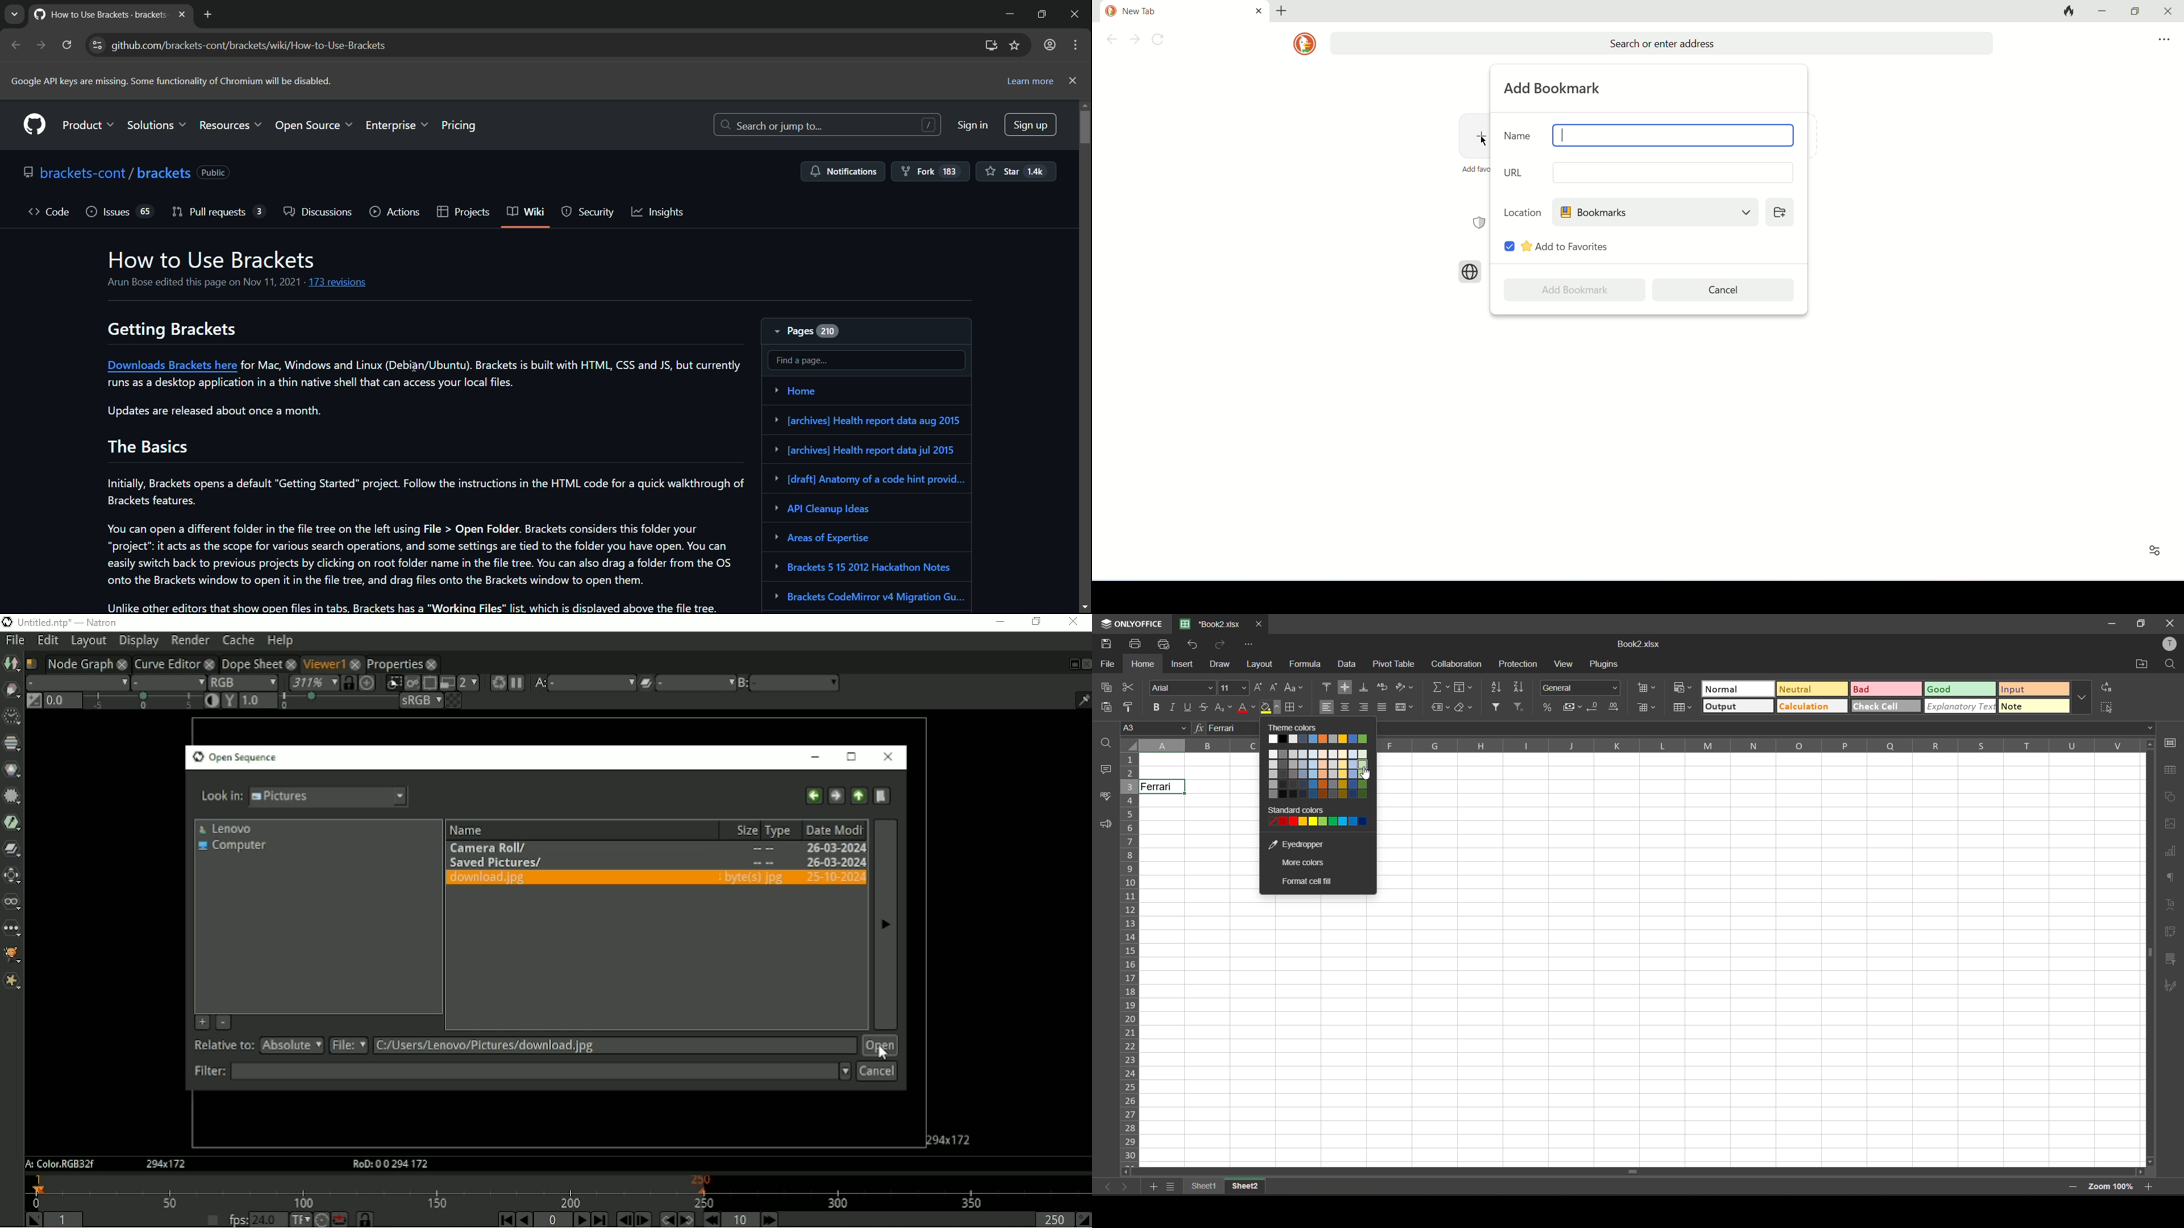  I want to click on the basics, so click(148, 446).